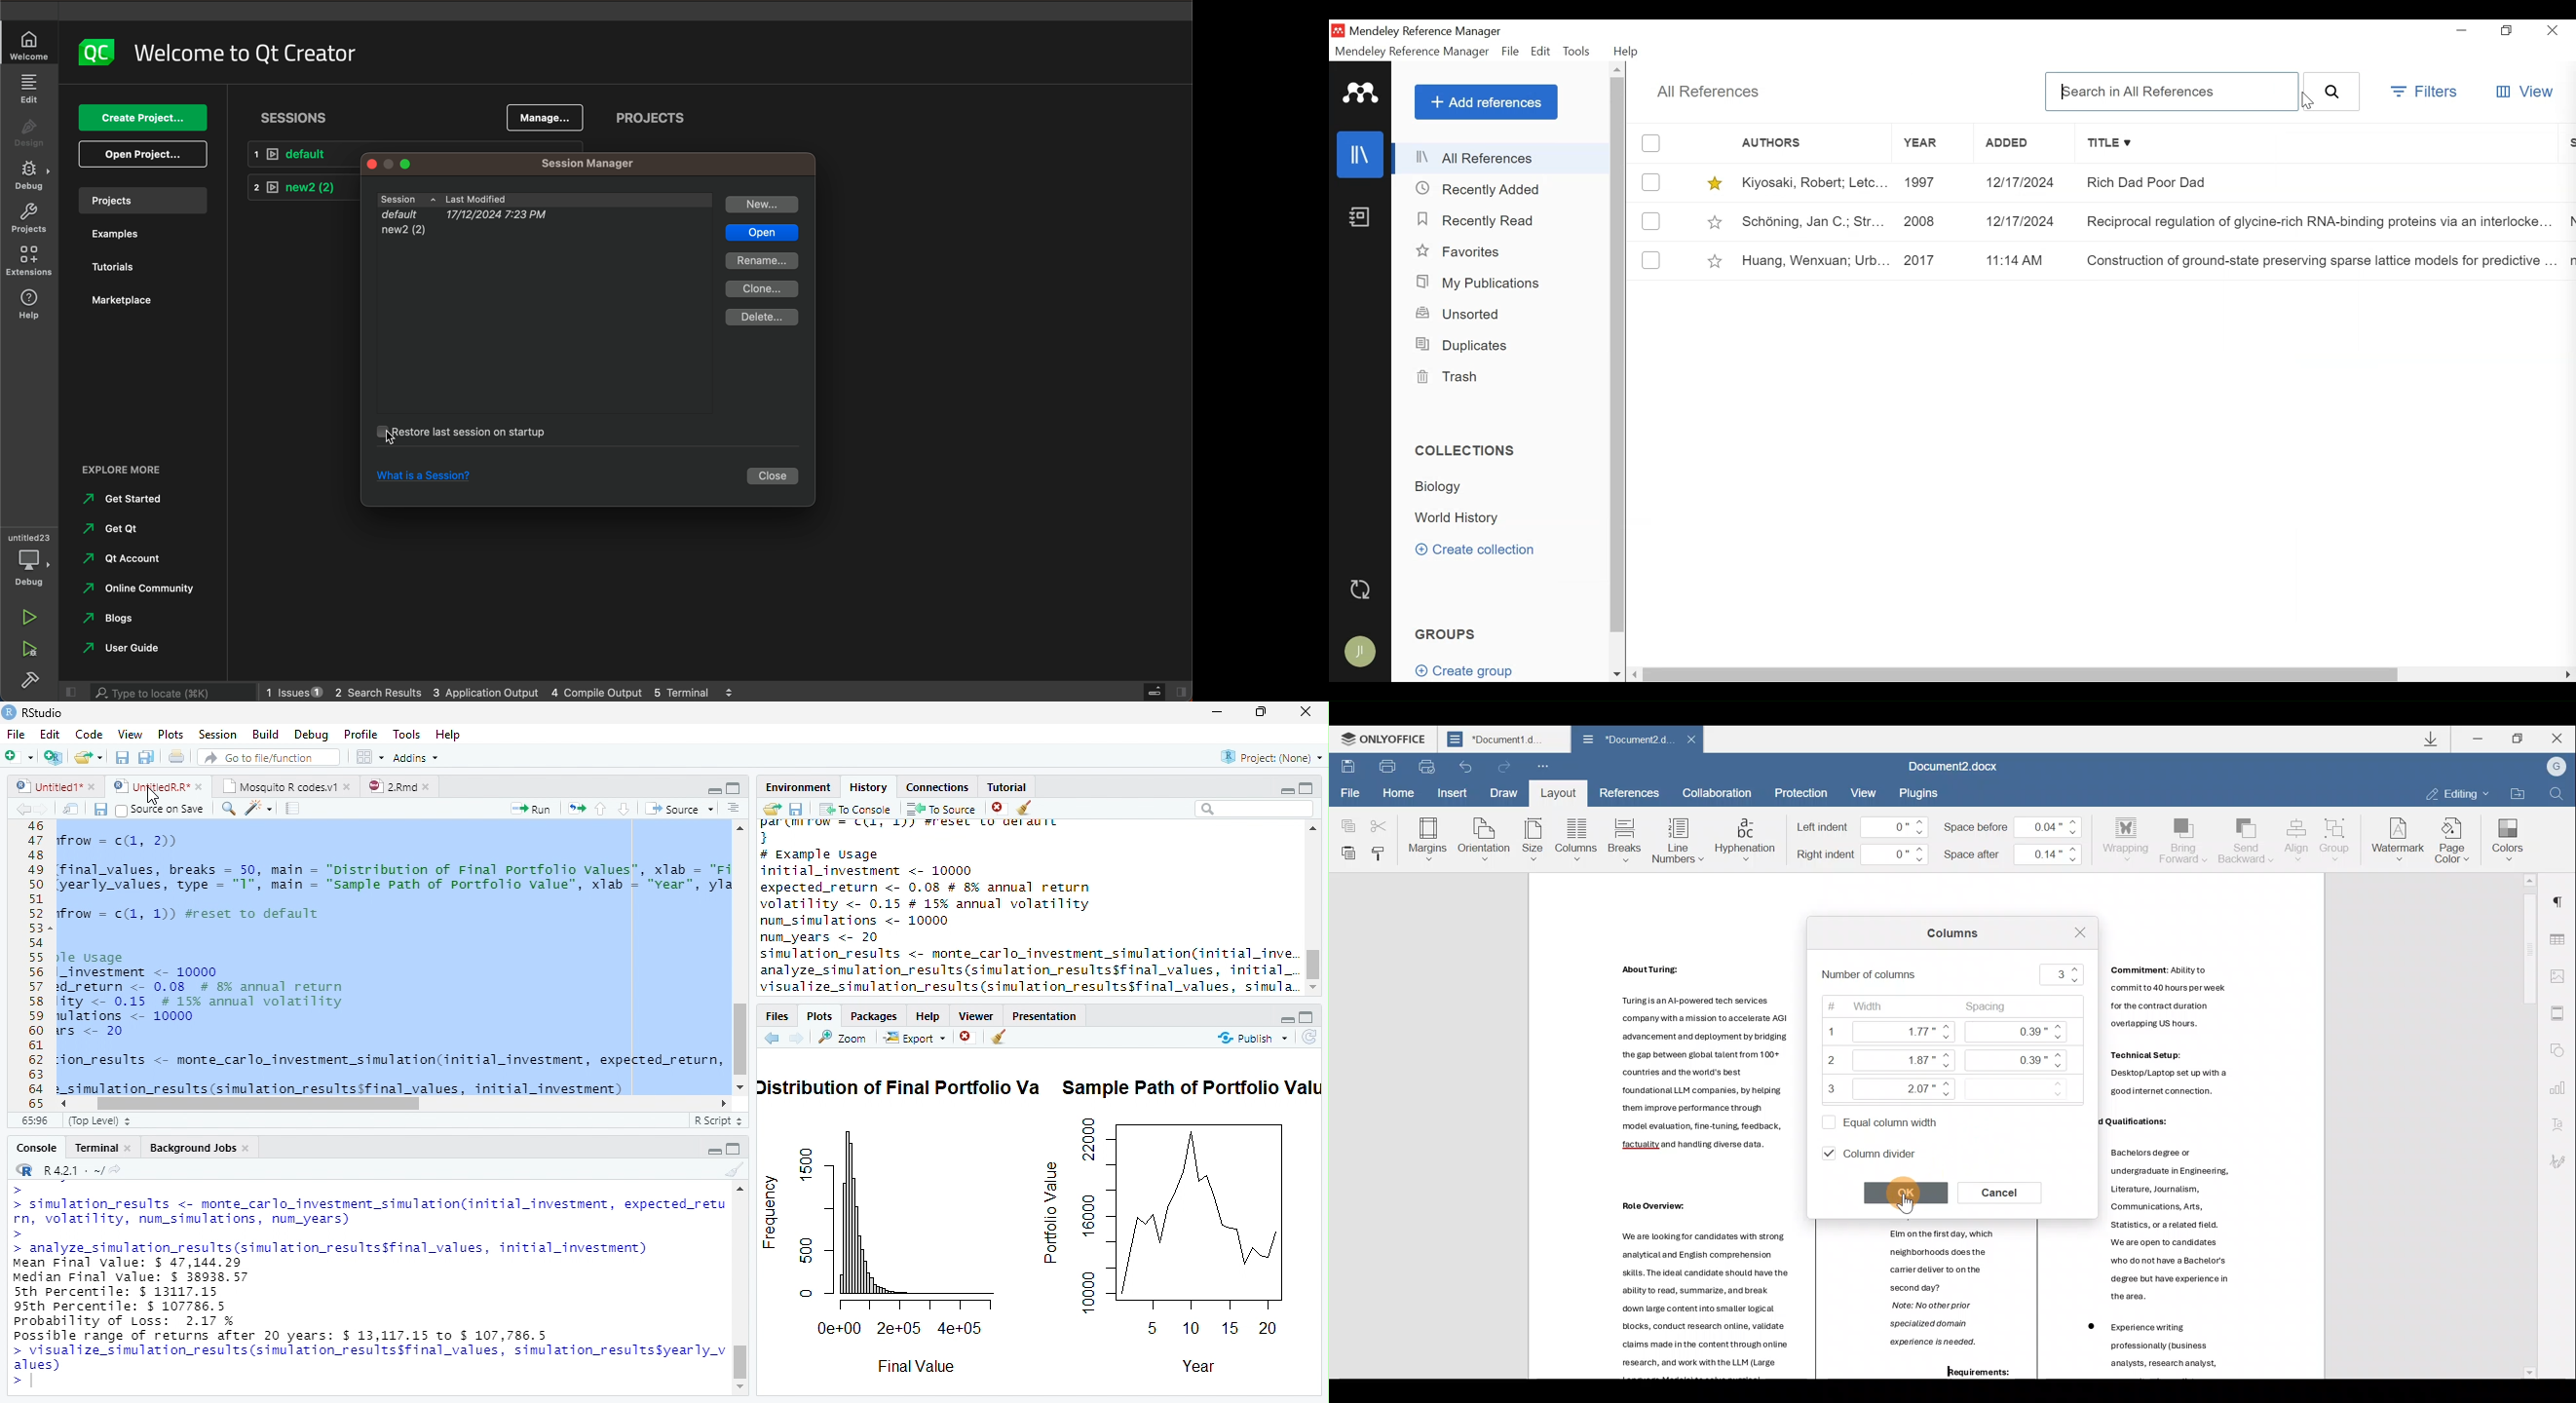 The height and width of the screenshot is (1428, 2576). What do you see at coordinates (1784, 143) in the screenshot?
I see `Authors` at bounding box center [1784, 143].